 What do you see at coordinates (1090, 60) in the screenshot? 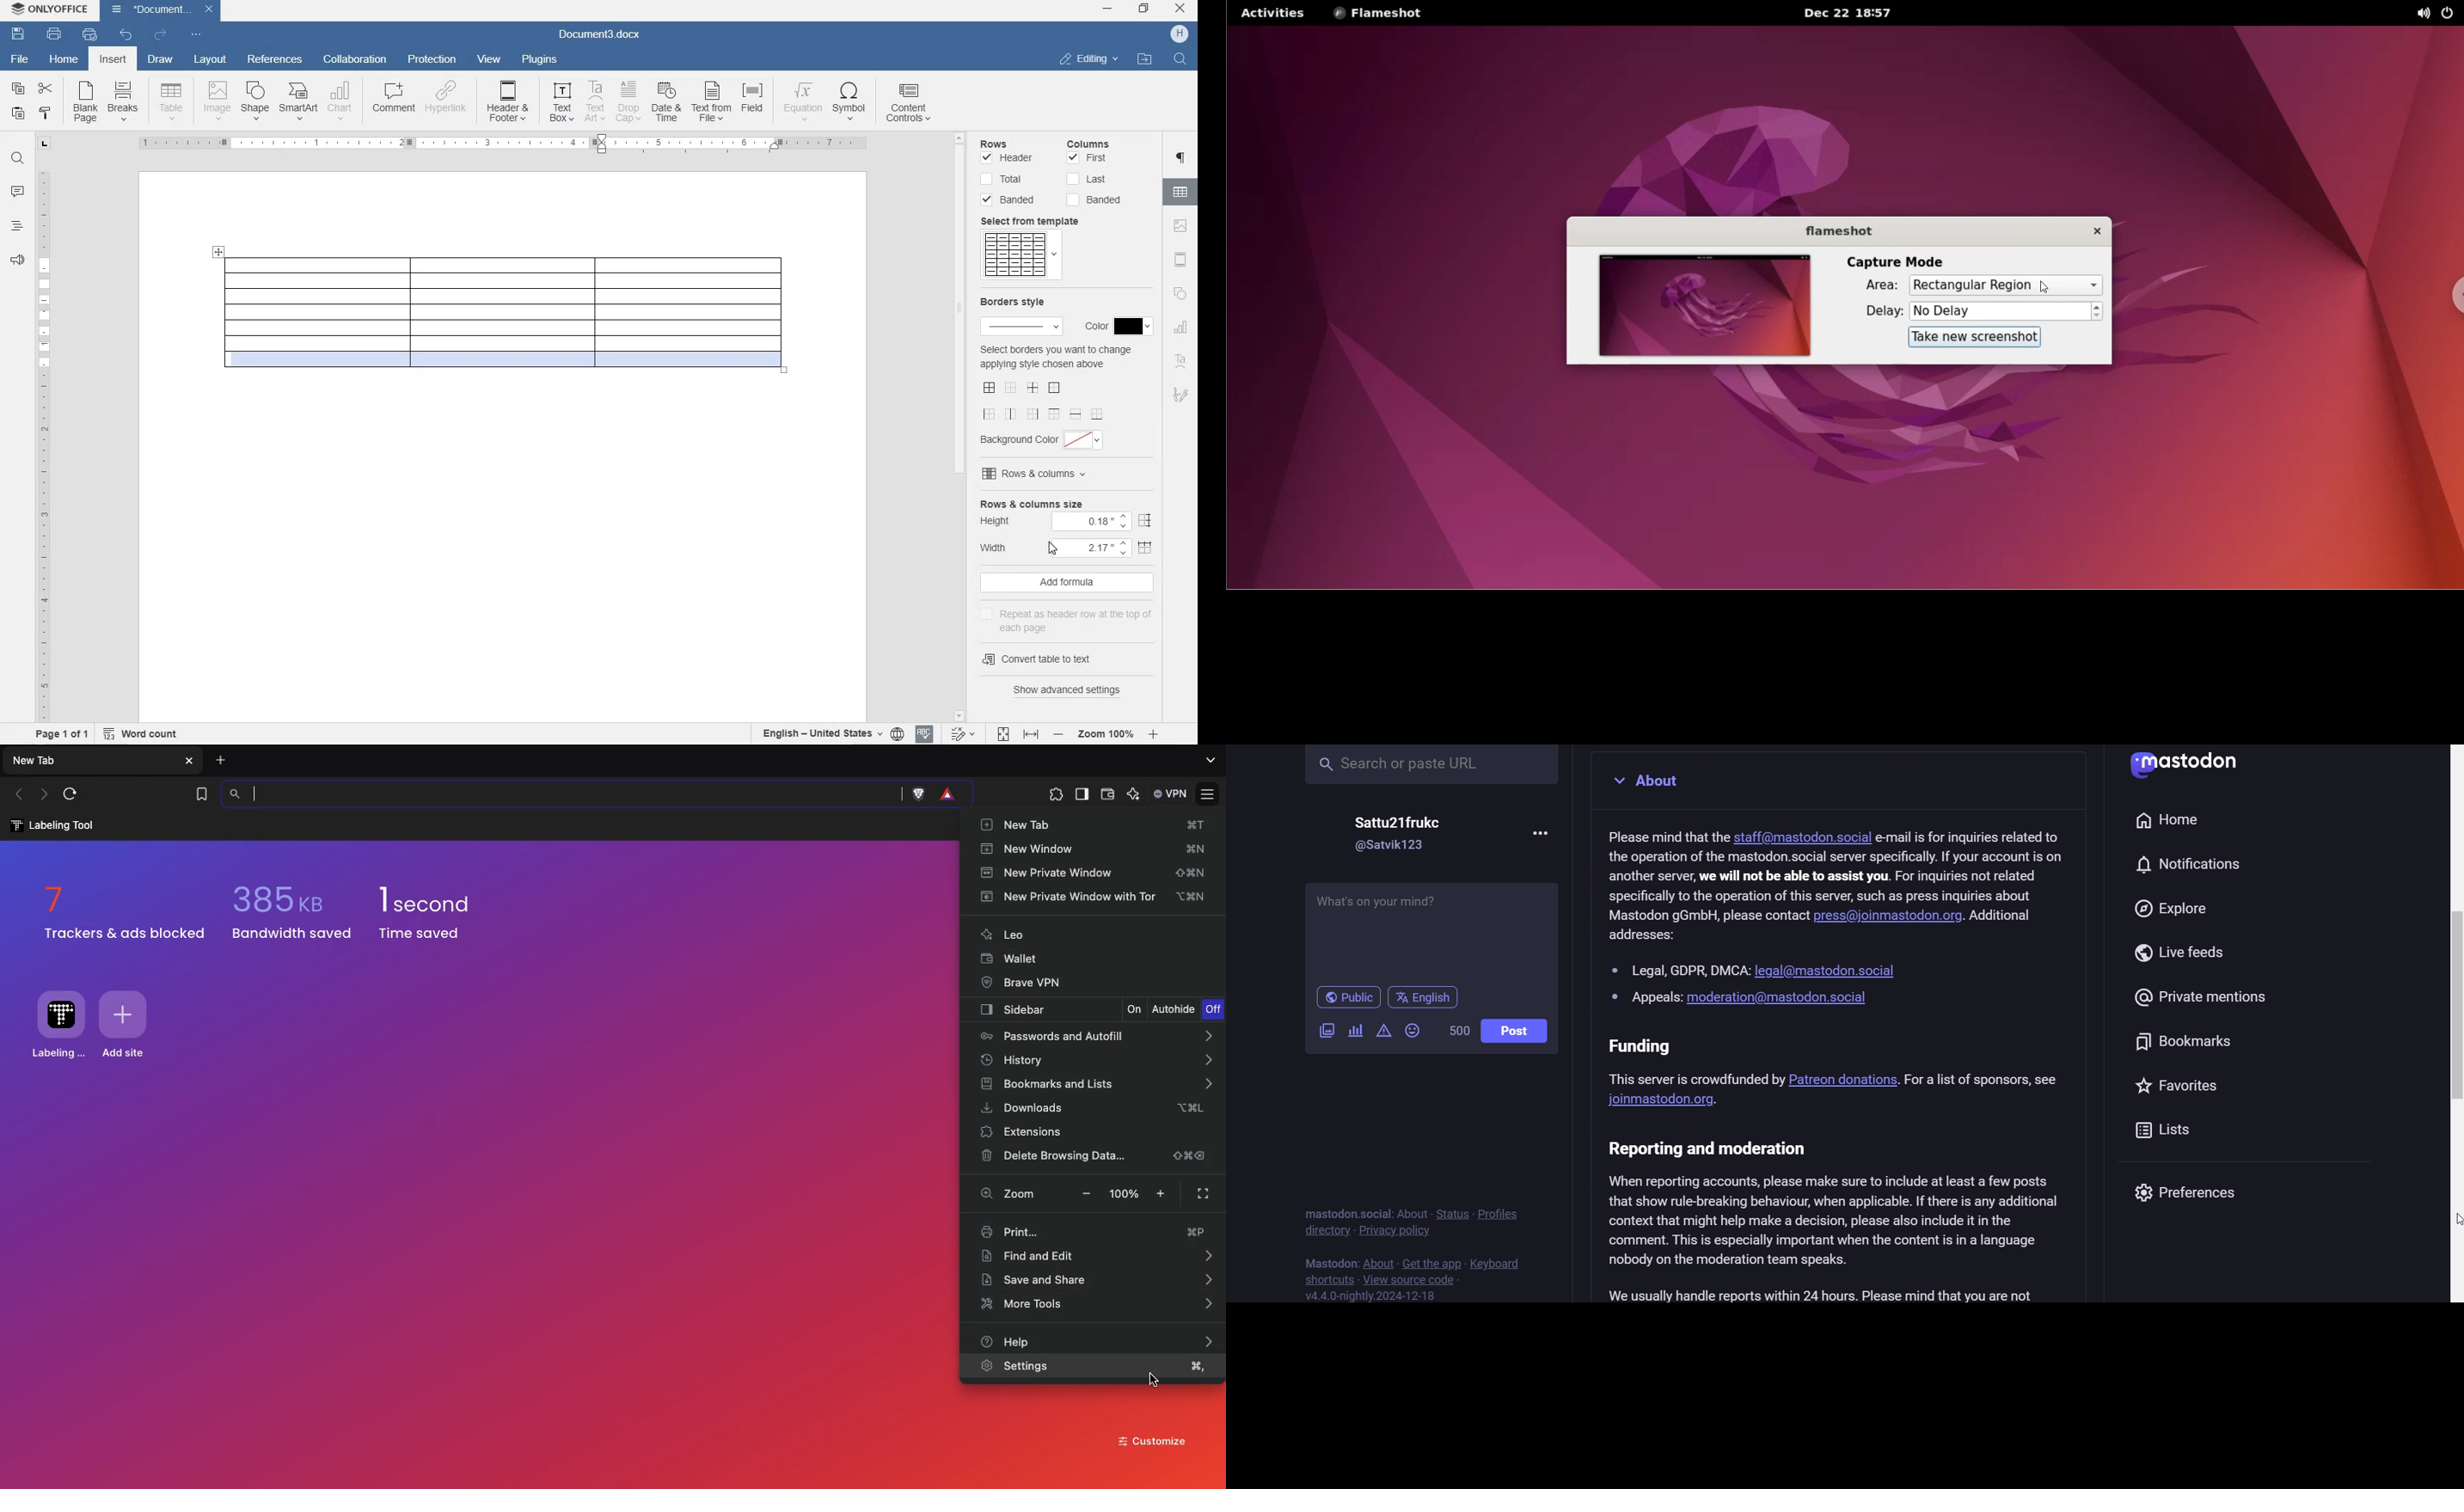
I see `EDITING` at bounding box center [1090, 60].